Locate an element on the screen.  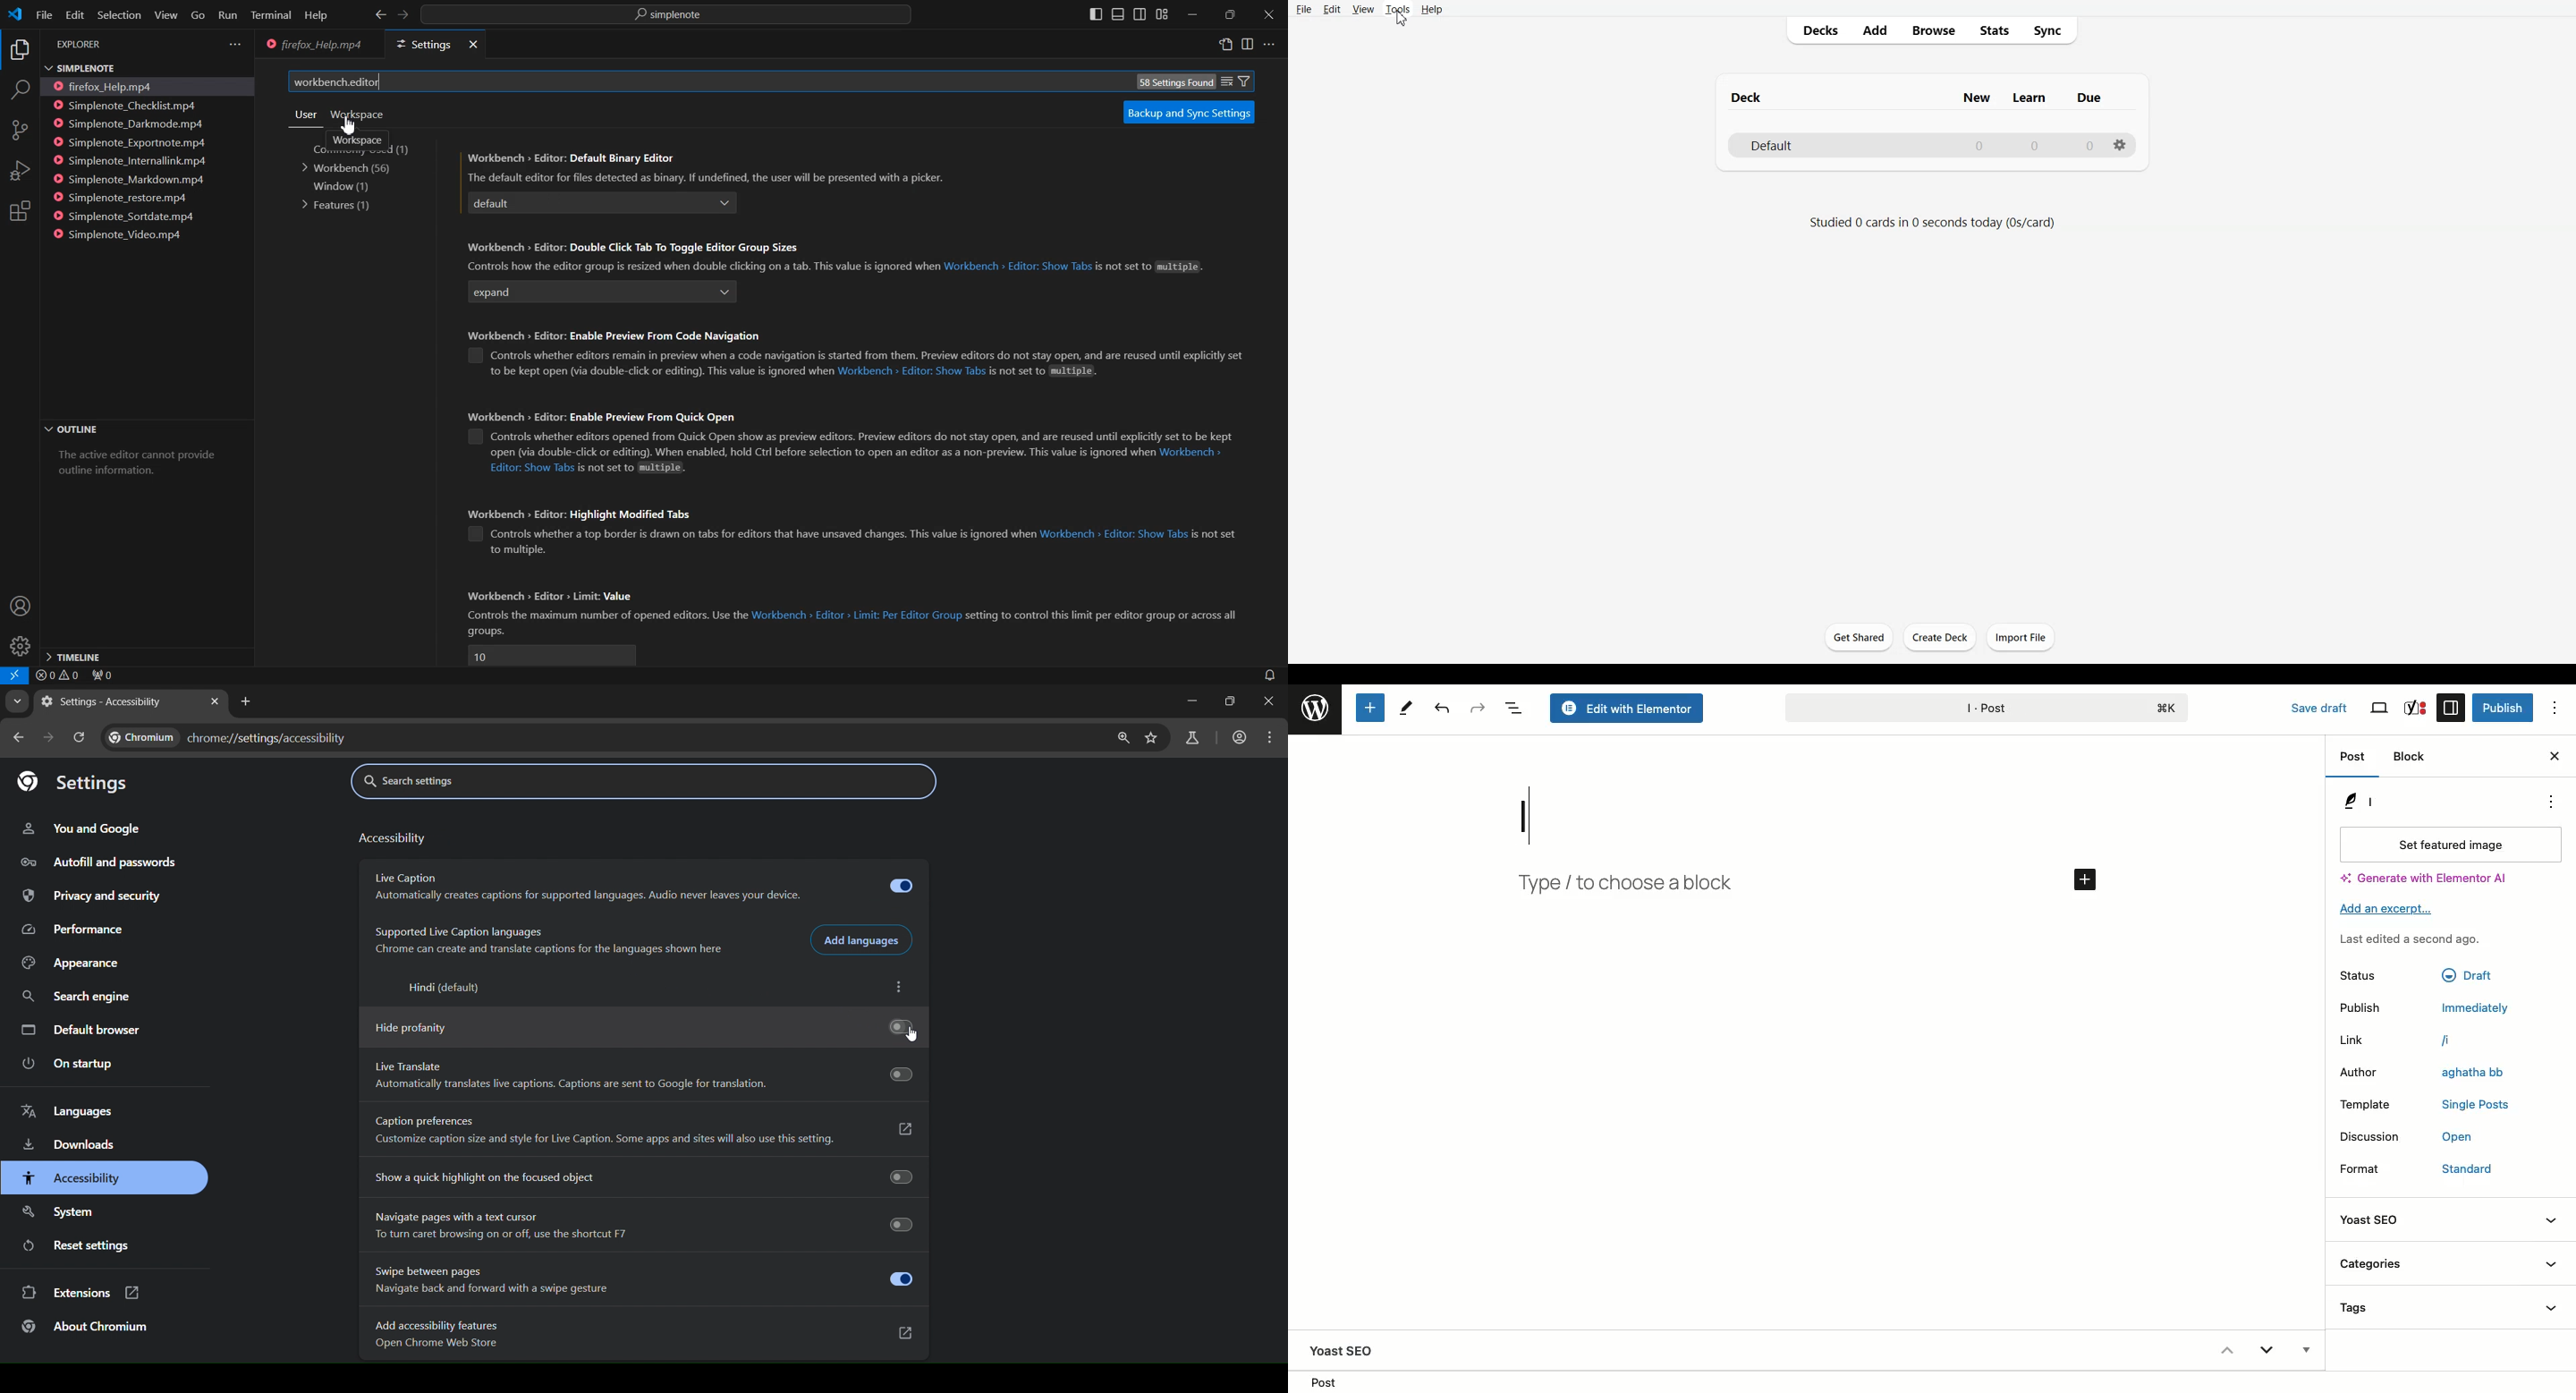
Help is located at coordinates (1431, 9).